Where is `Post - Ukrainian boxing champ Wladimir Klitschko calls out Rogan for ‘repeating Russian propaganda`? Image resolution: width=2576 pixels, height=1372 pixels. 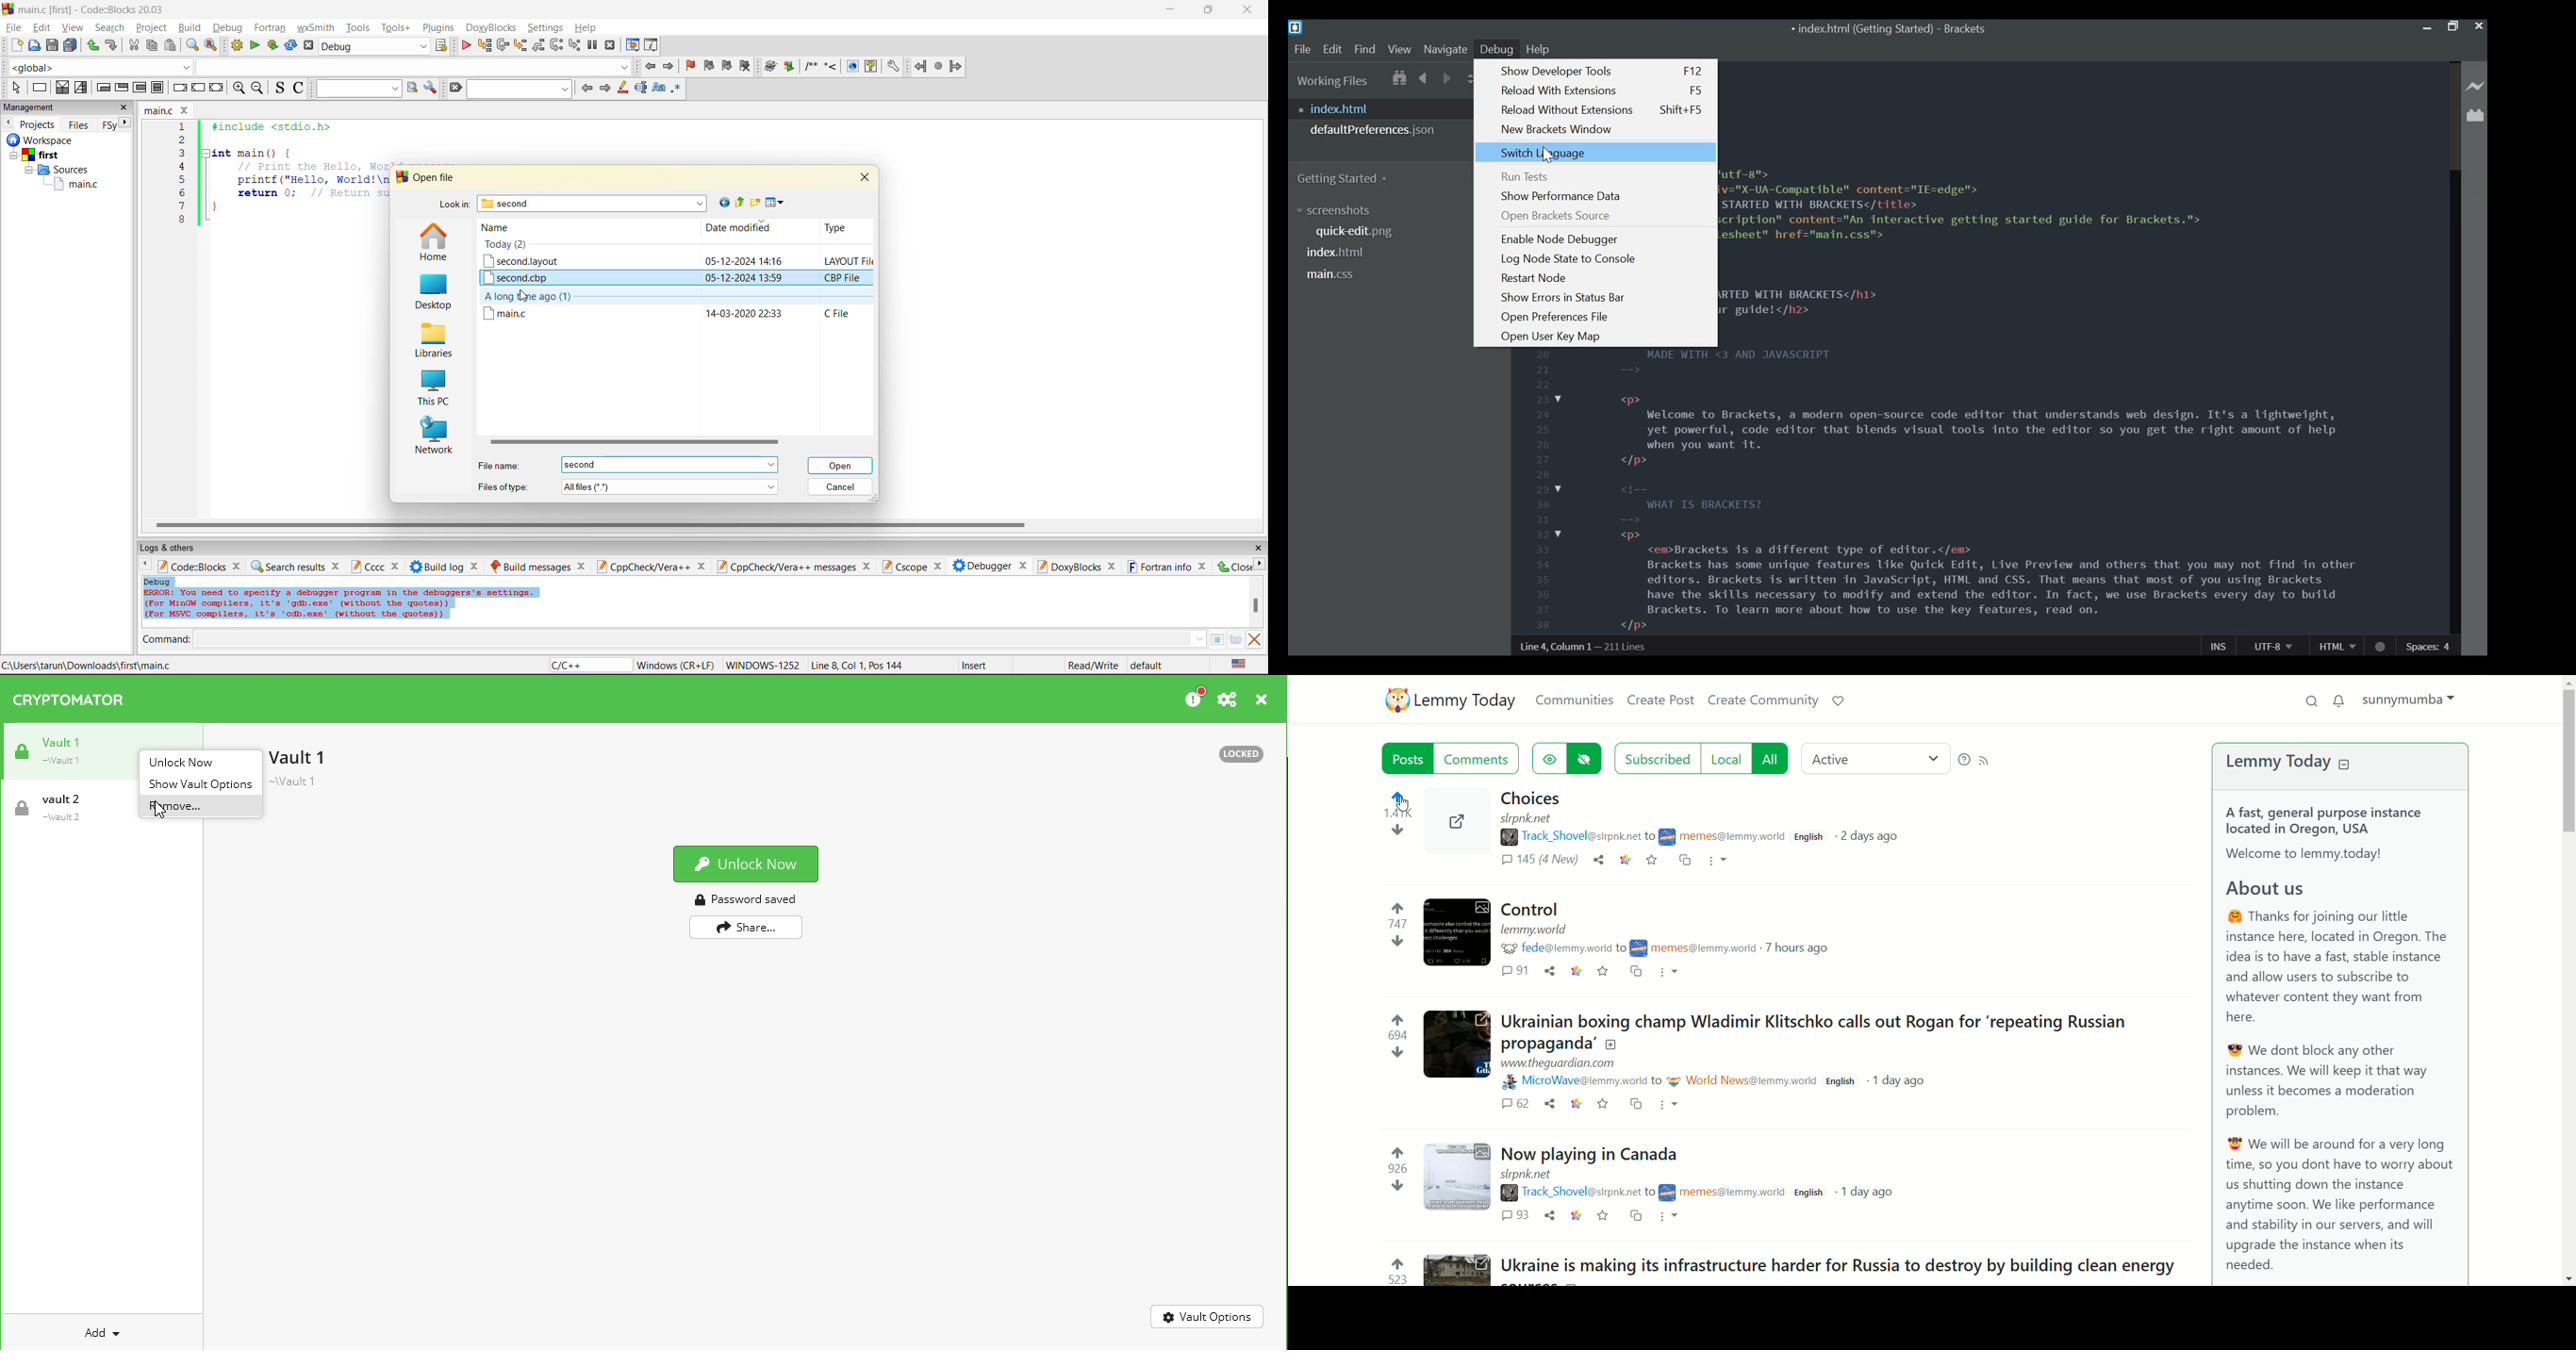 Post - Ukrainian boxing champ Wladimir Klitschko calls out Rogan for ‘repeating Russian propaganda is located at coordinates (1838, 1032).